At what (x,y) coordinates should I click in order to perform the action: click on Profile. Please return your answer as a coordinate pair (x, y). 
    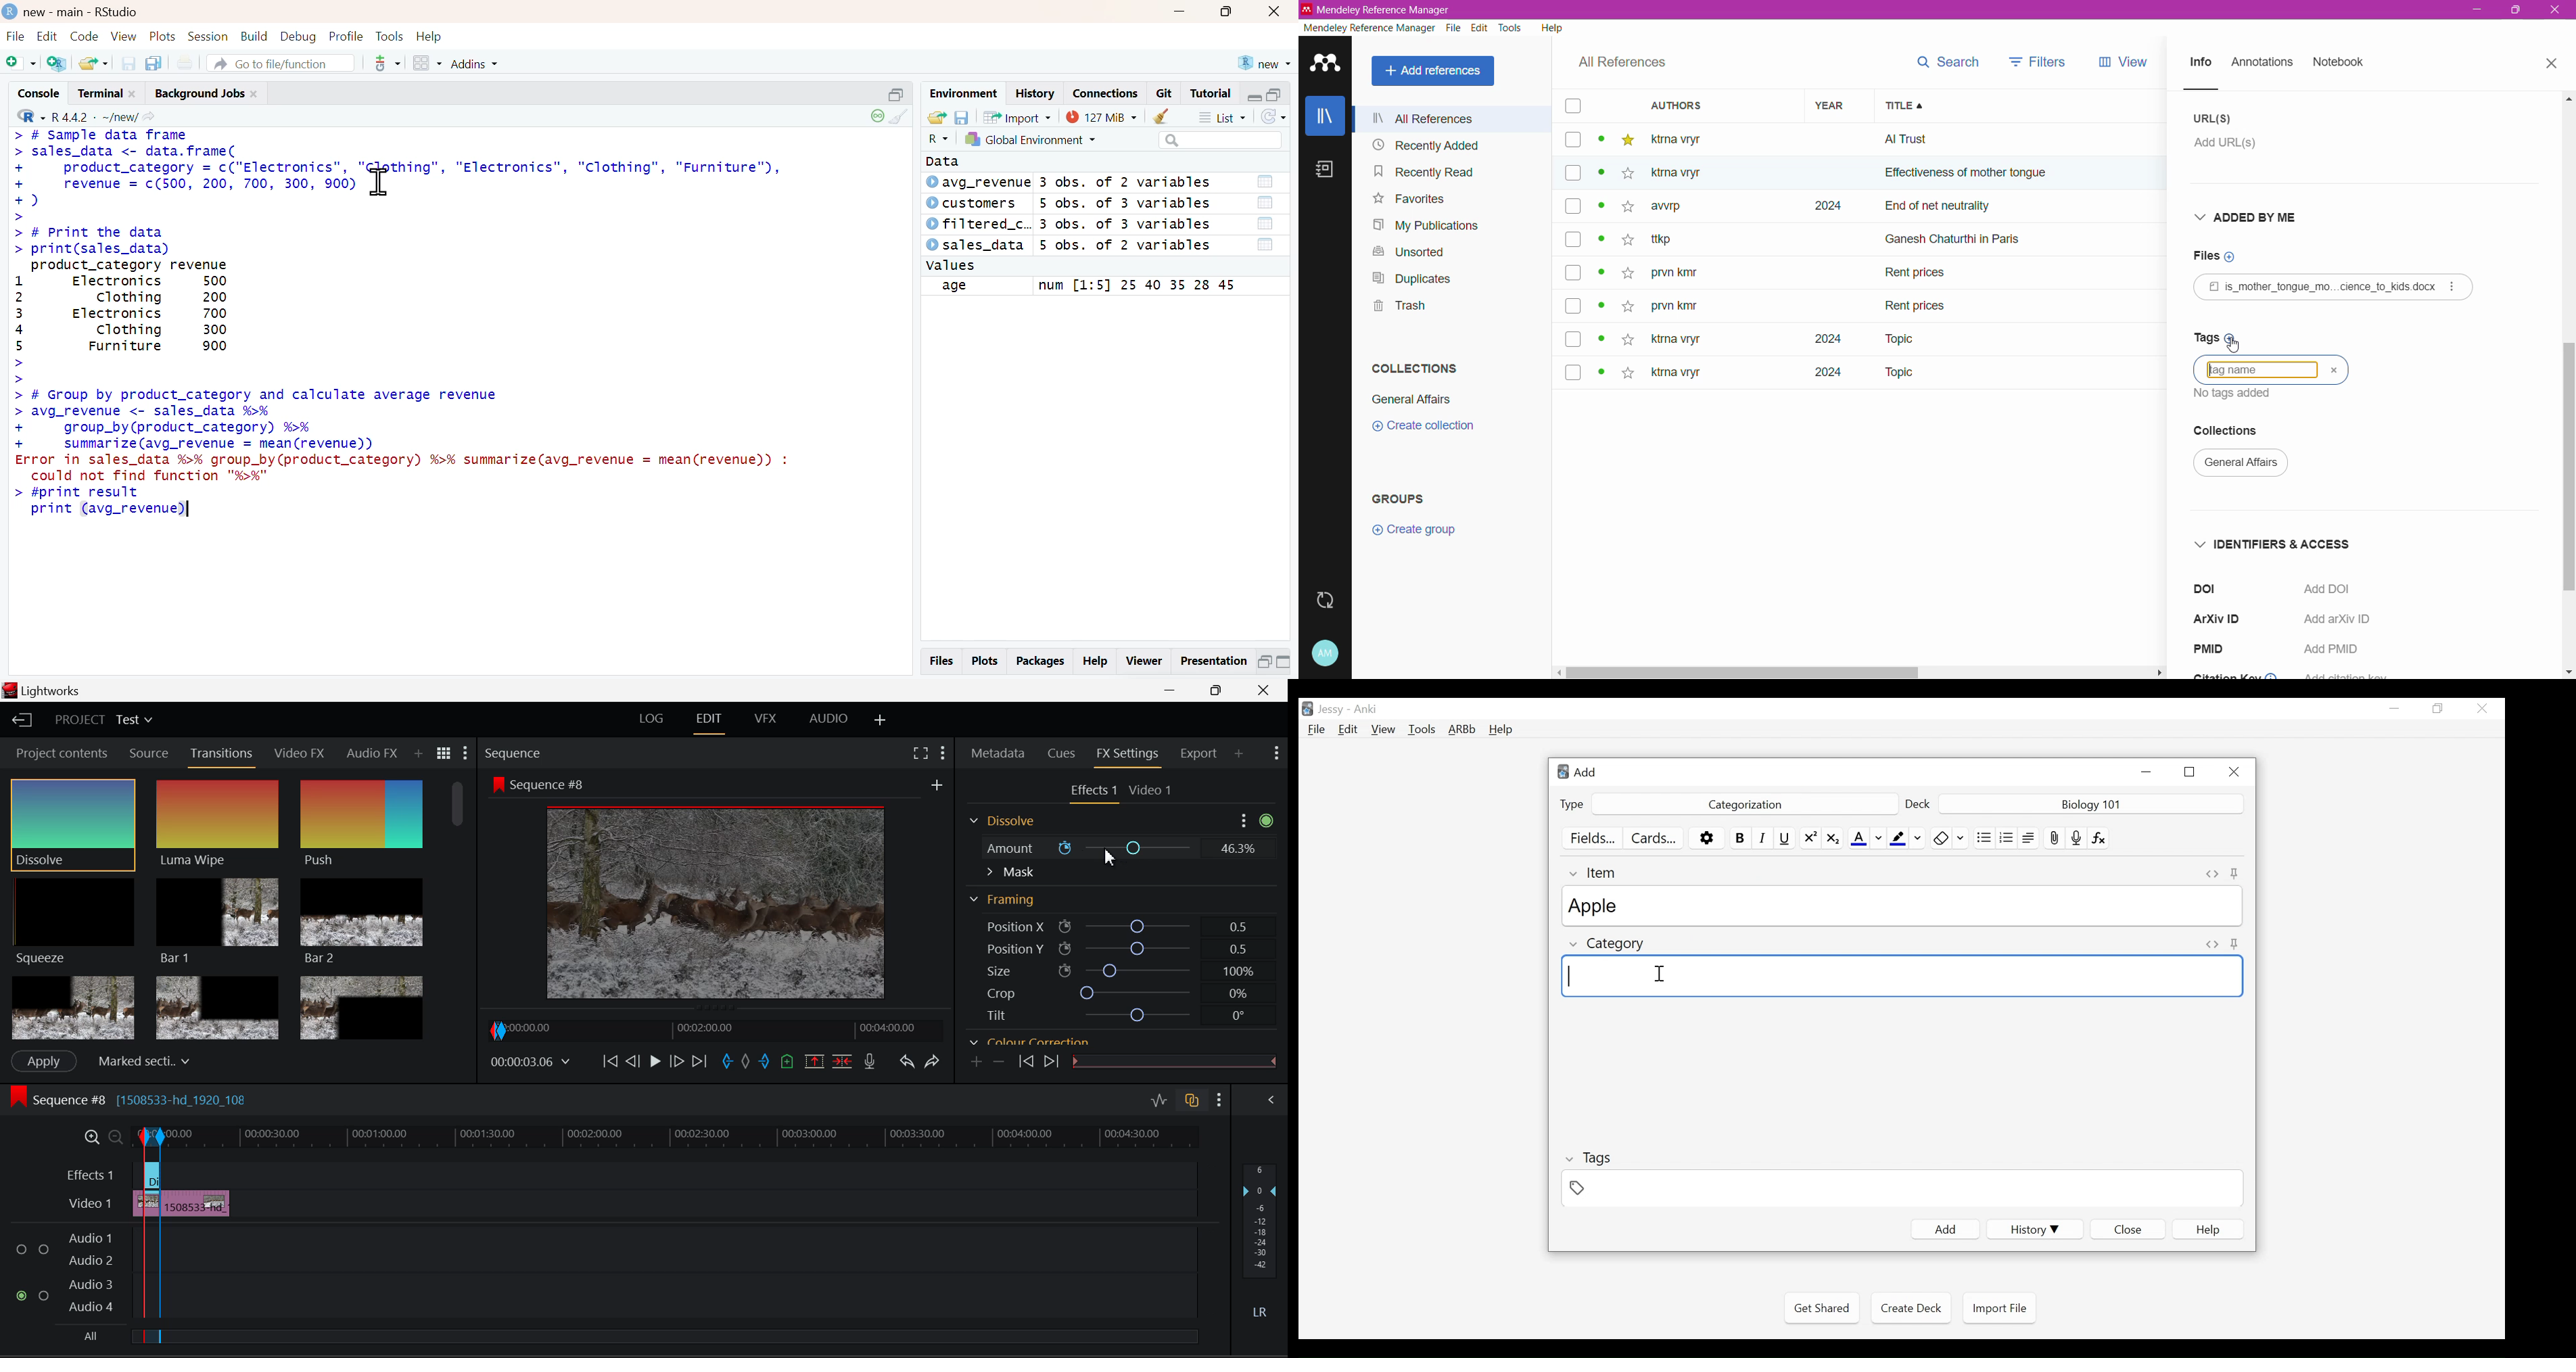
    Looking at the image, I should click on (346, 36).